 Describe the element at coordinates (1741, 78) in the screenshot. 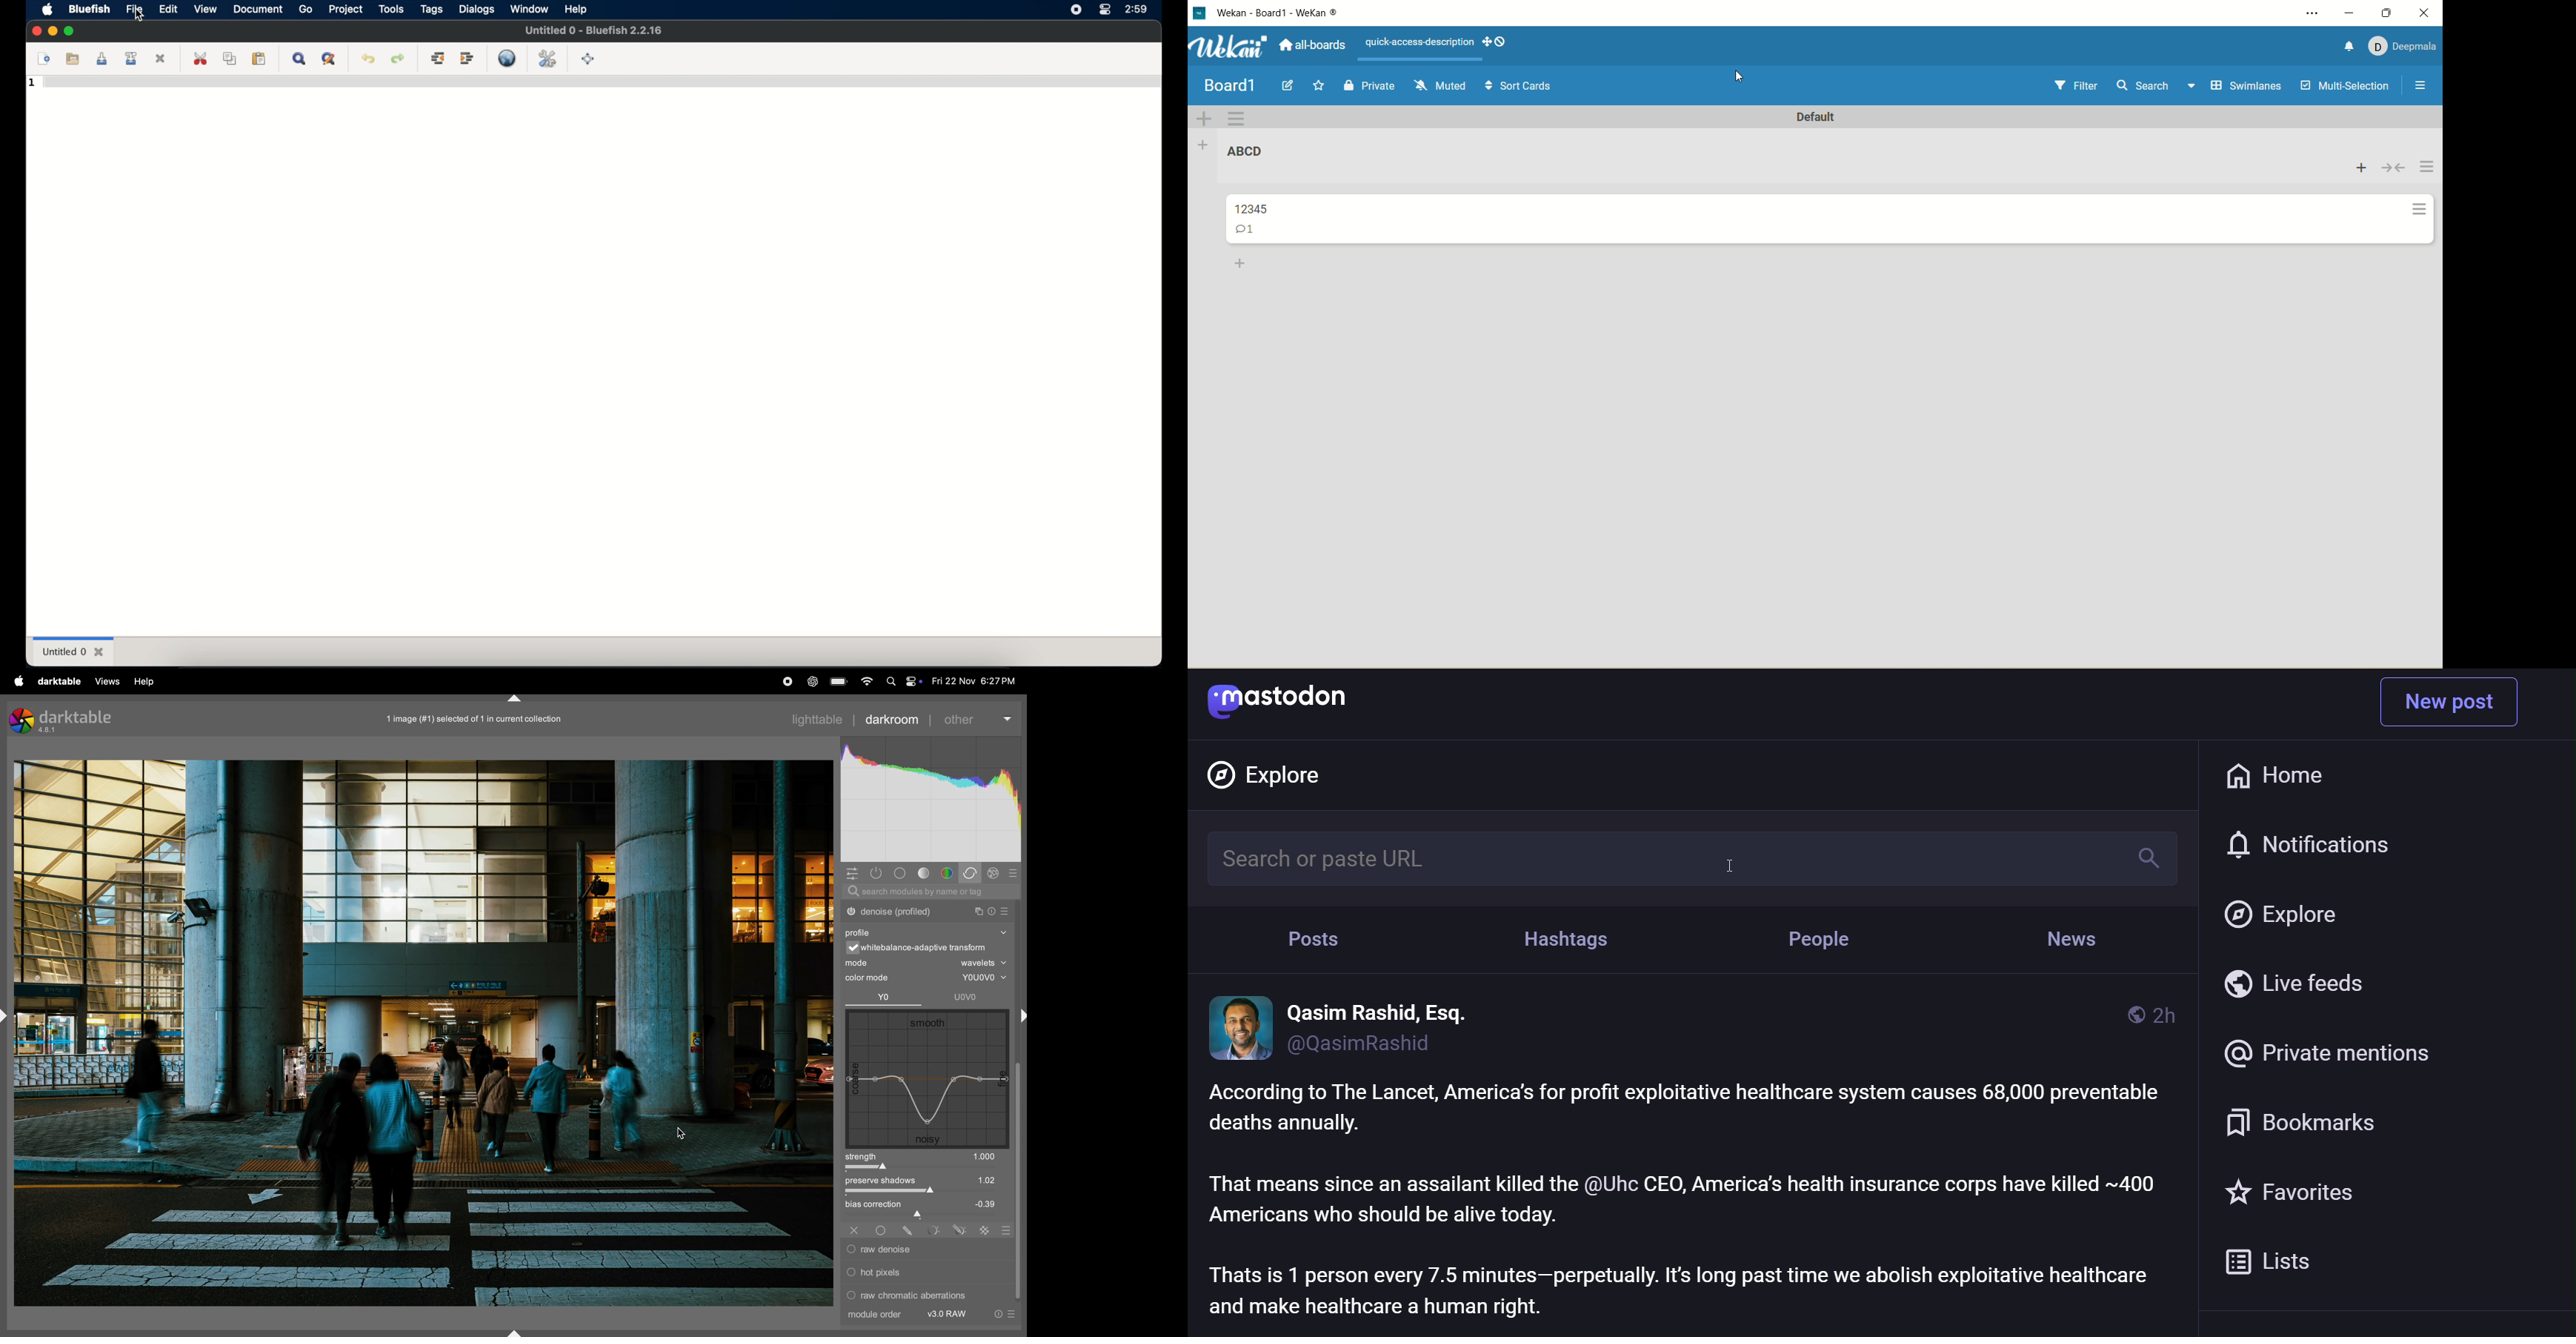

I see `cursor` at that location.